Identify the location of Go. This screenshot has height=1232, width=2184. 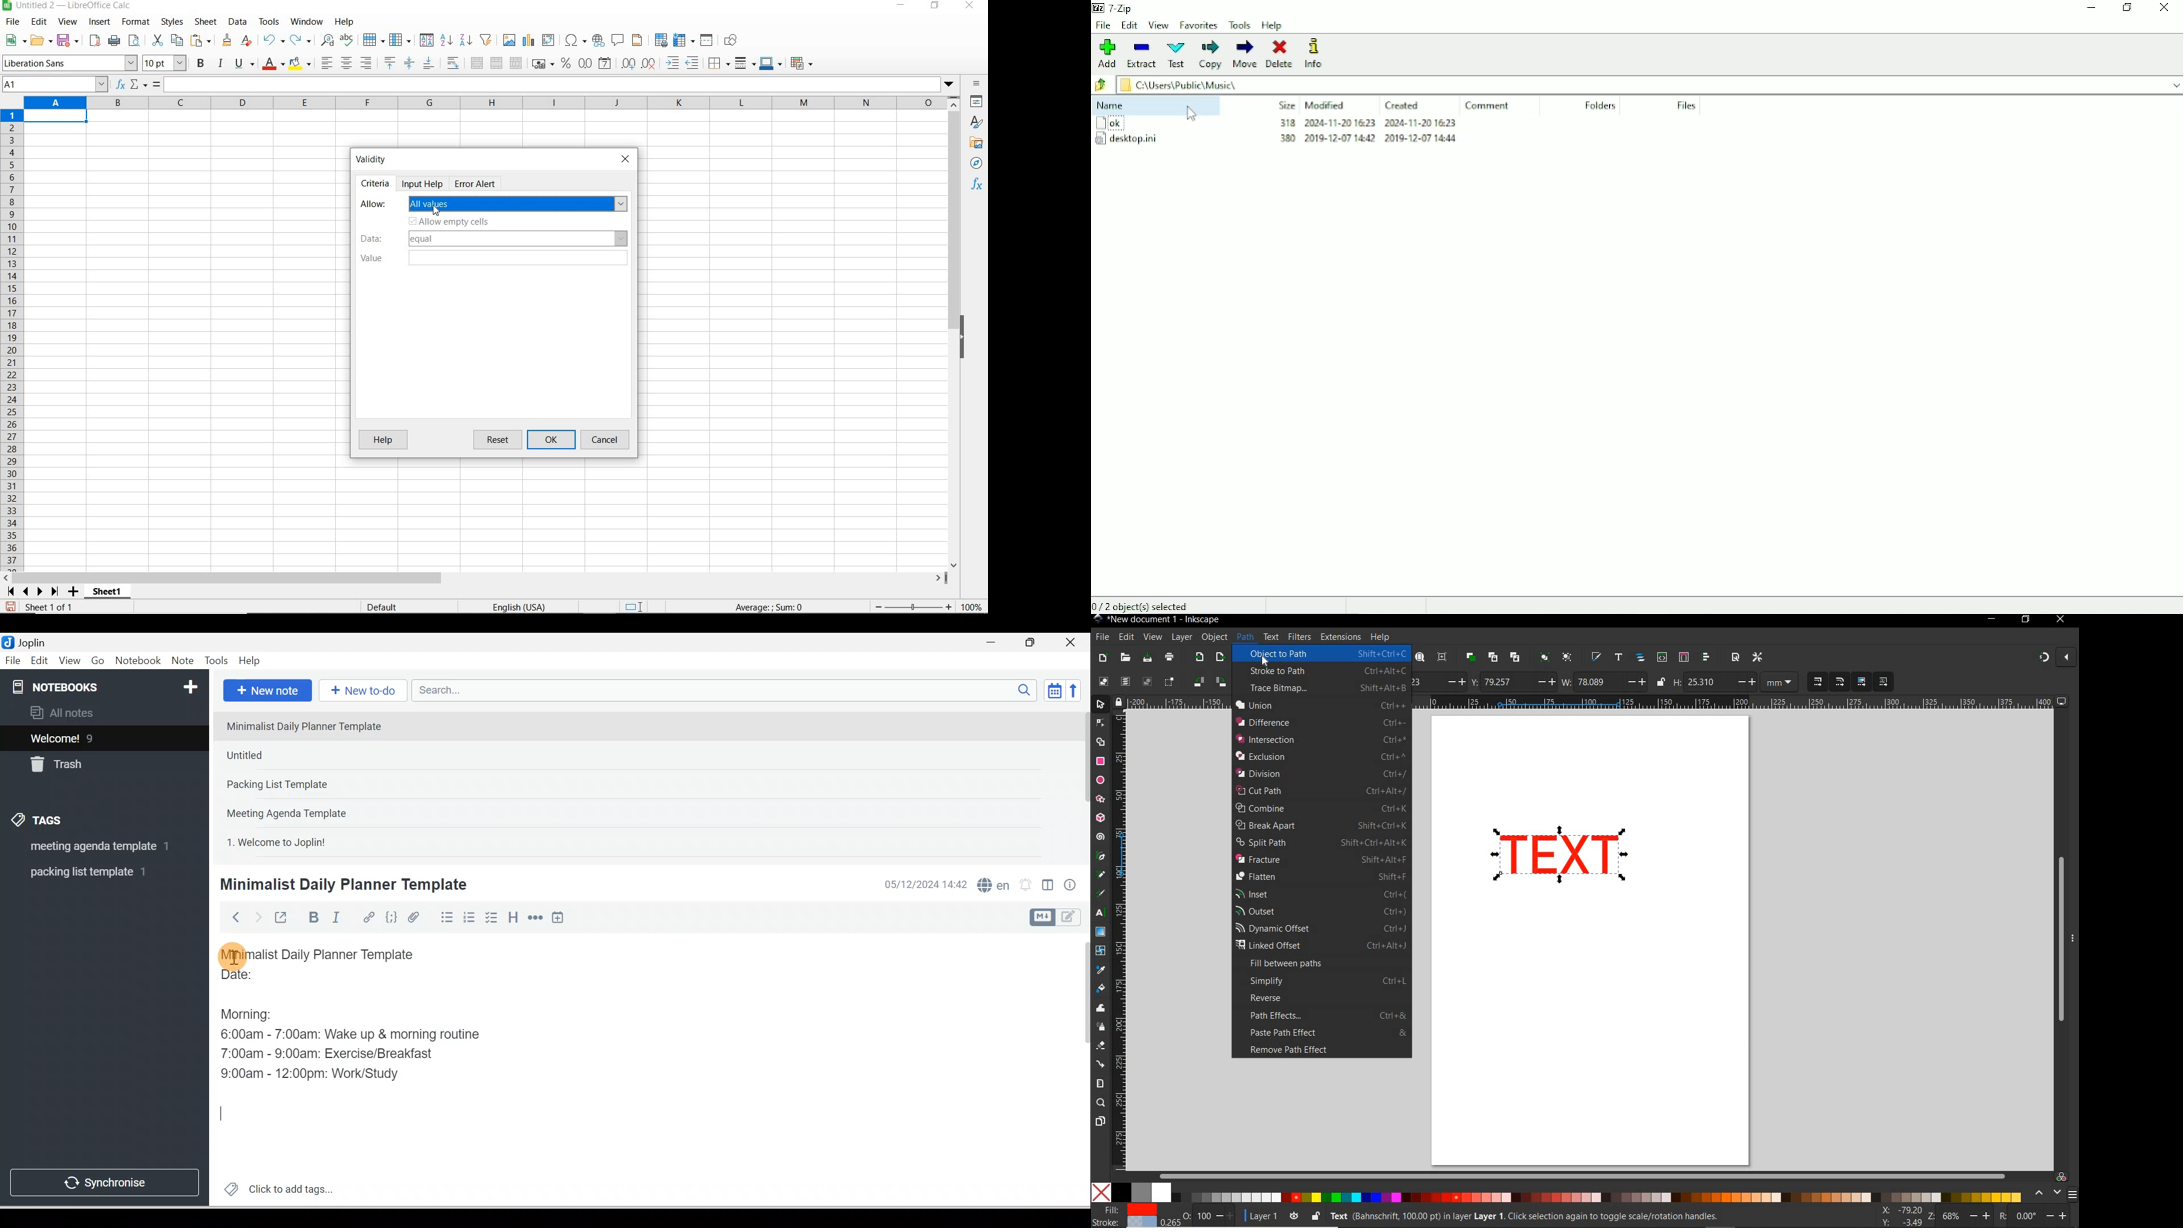
(99, 661).